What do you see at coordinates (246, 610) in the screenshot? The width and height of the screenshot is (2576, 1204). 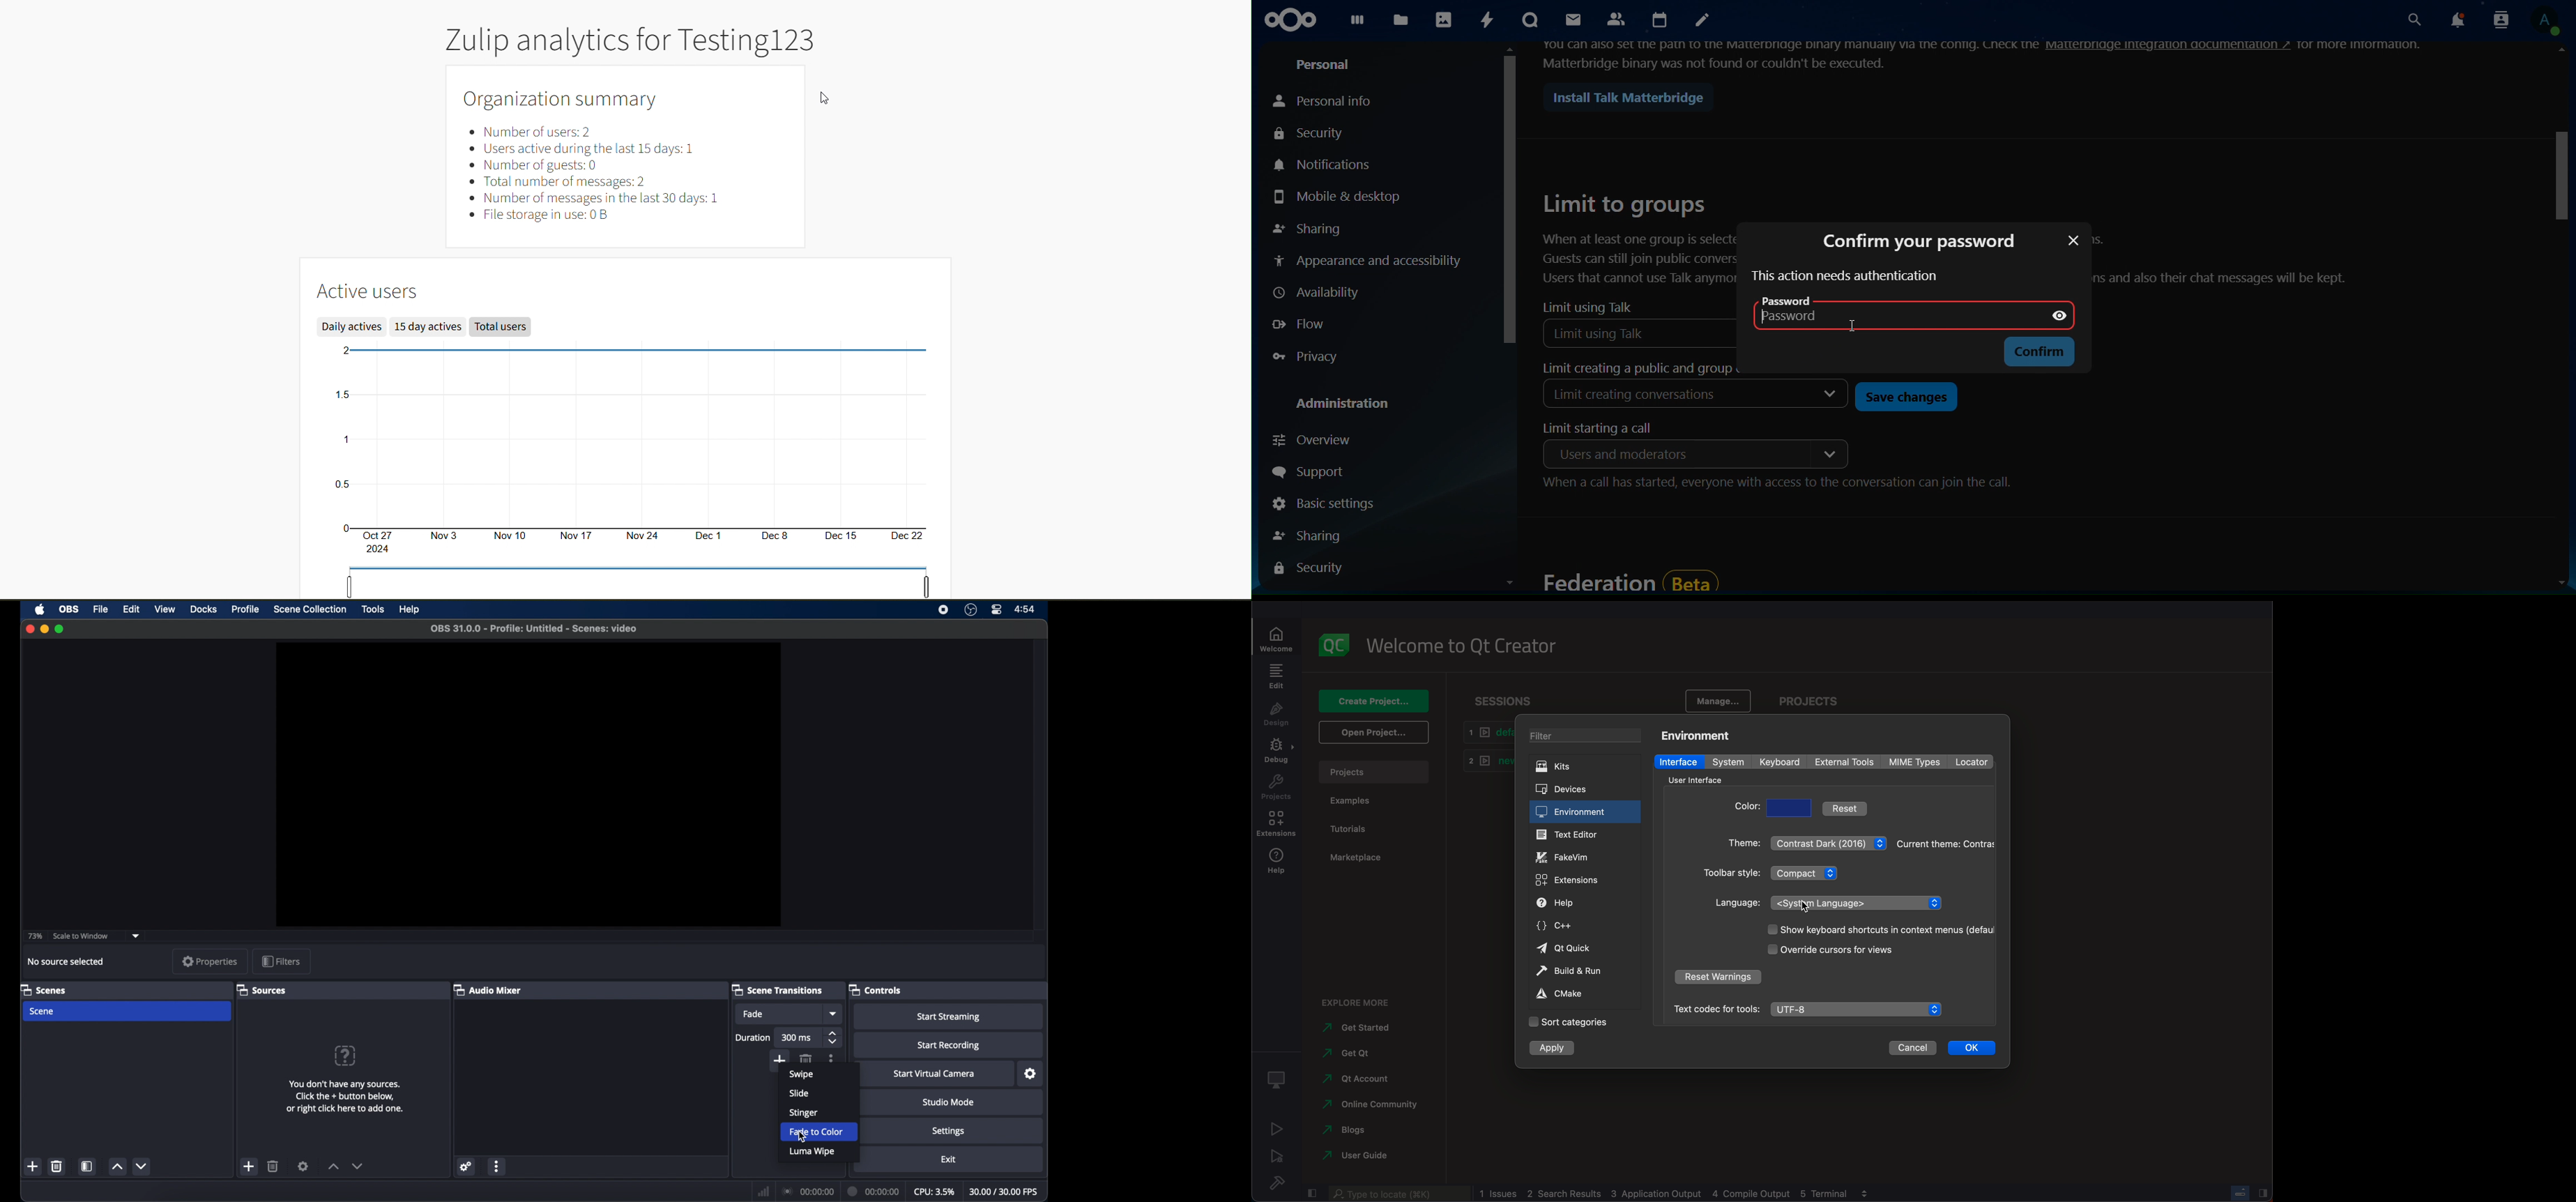 I see `profile` at bounding box center [246, 610].